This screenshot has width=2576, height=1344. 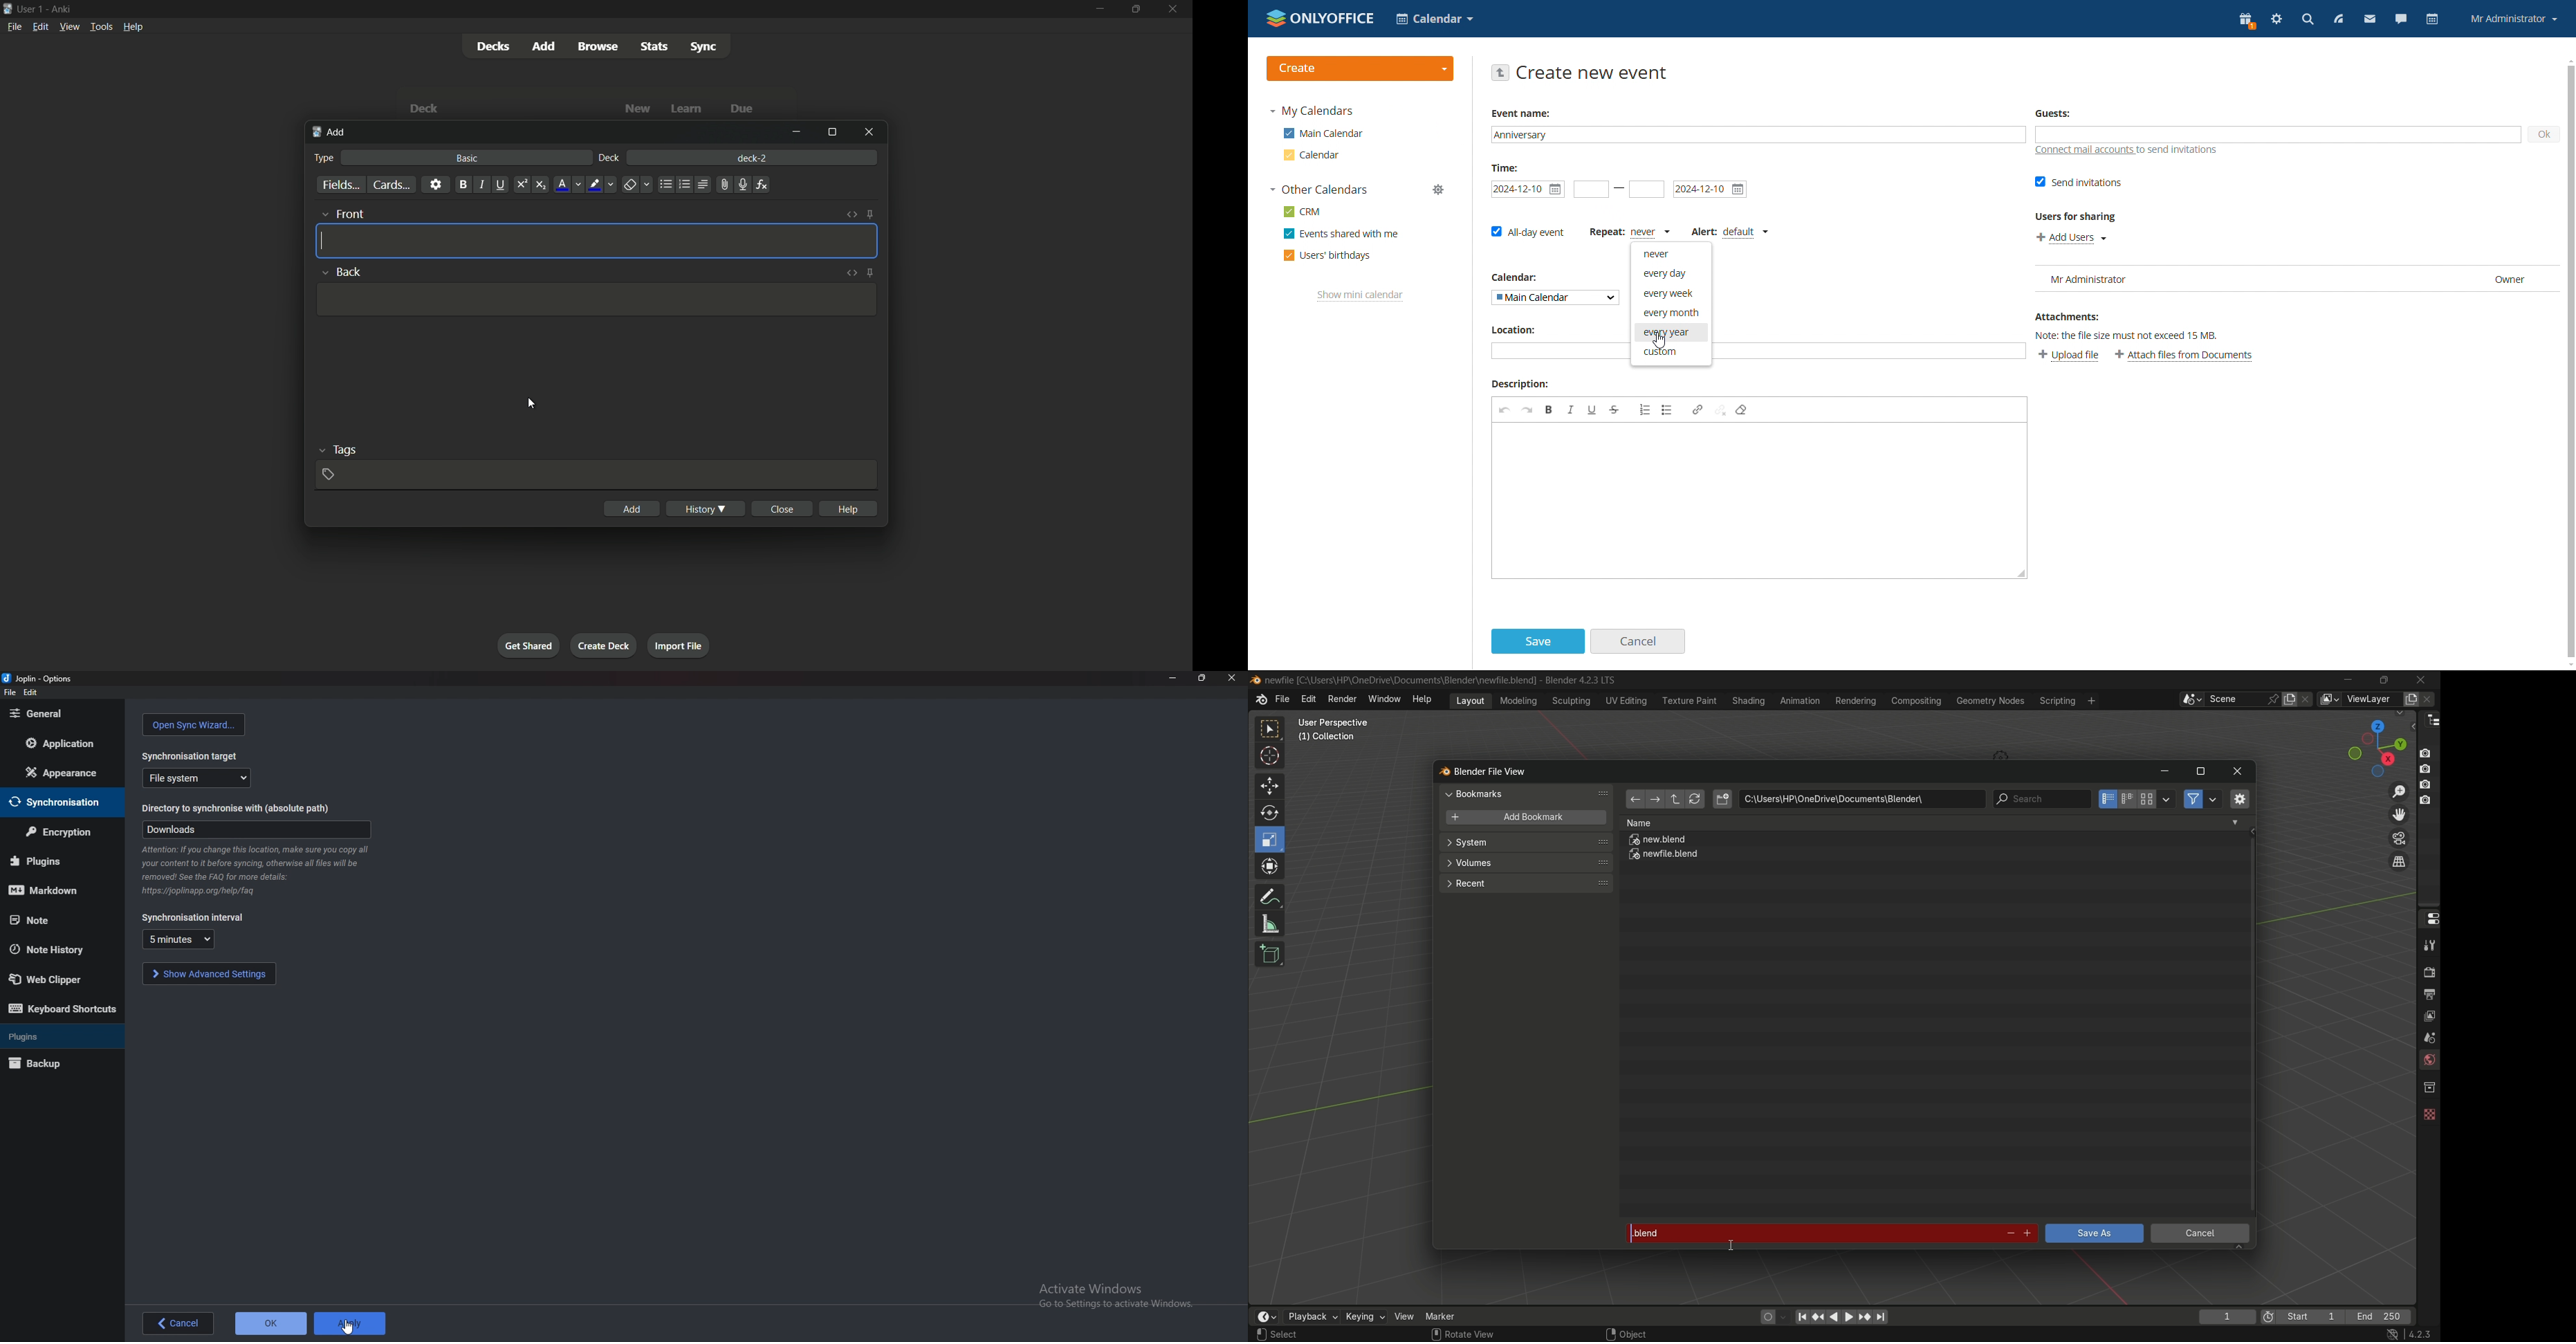 I want to click on new directory, so click(x=1723, y=799).